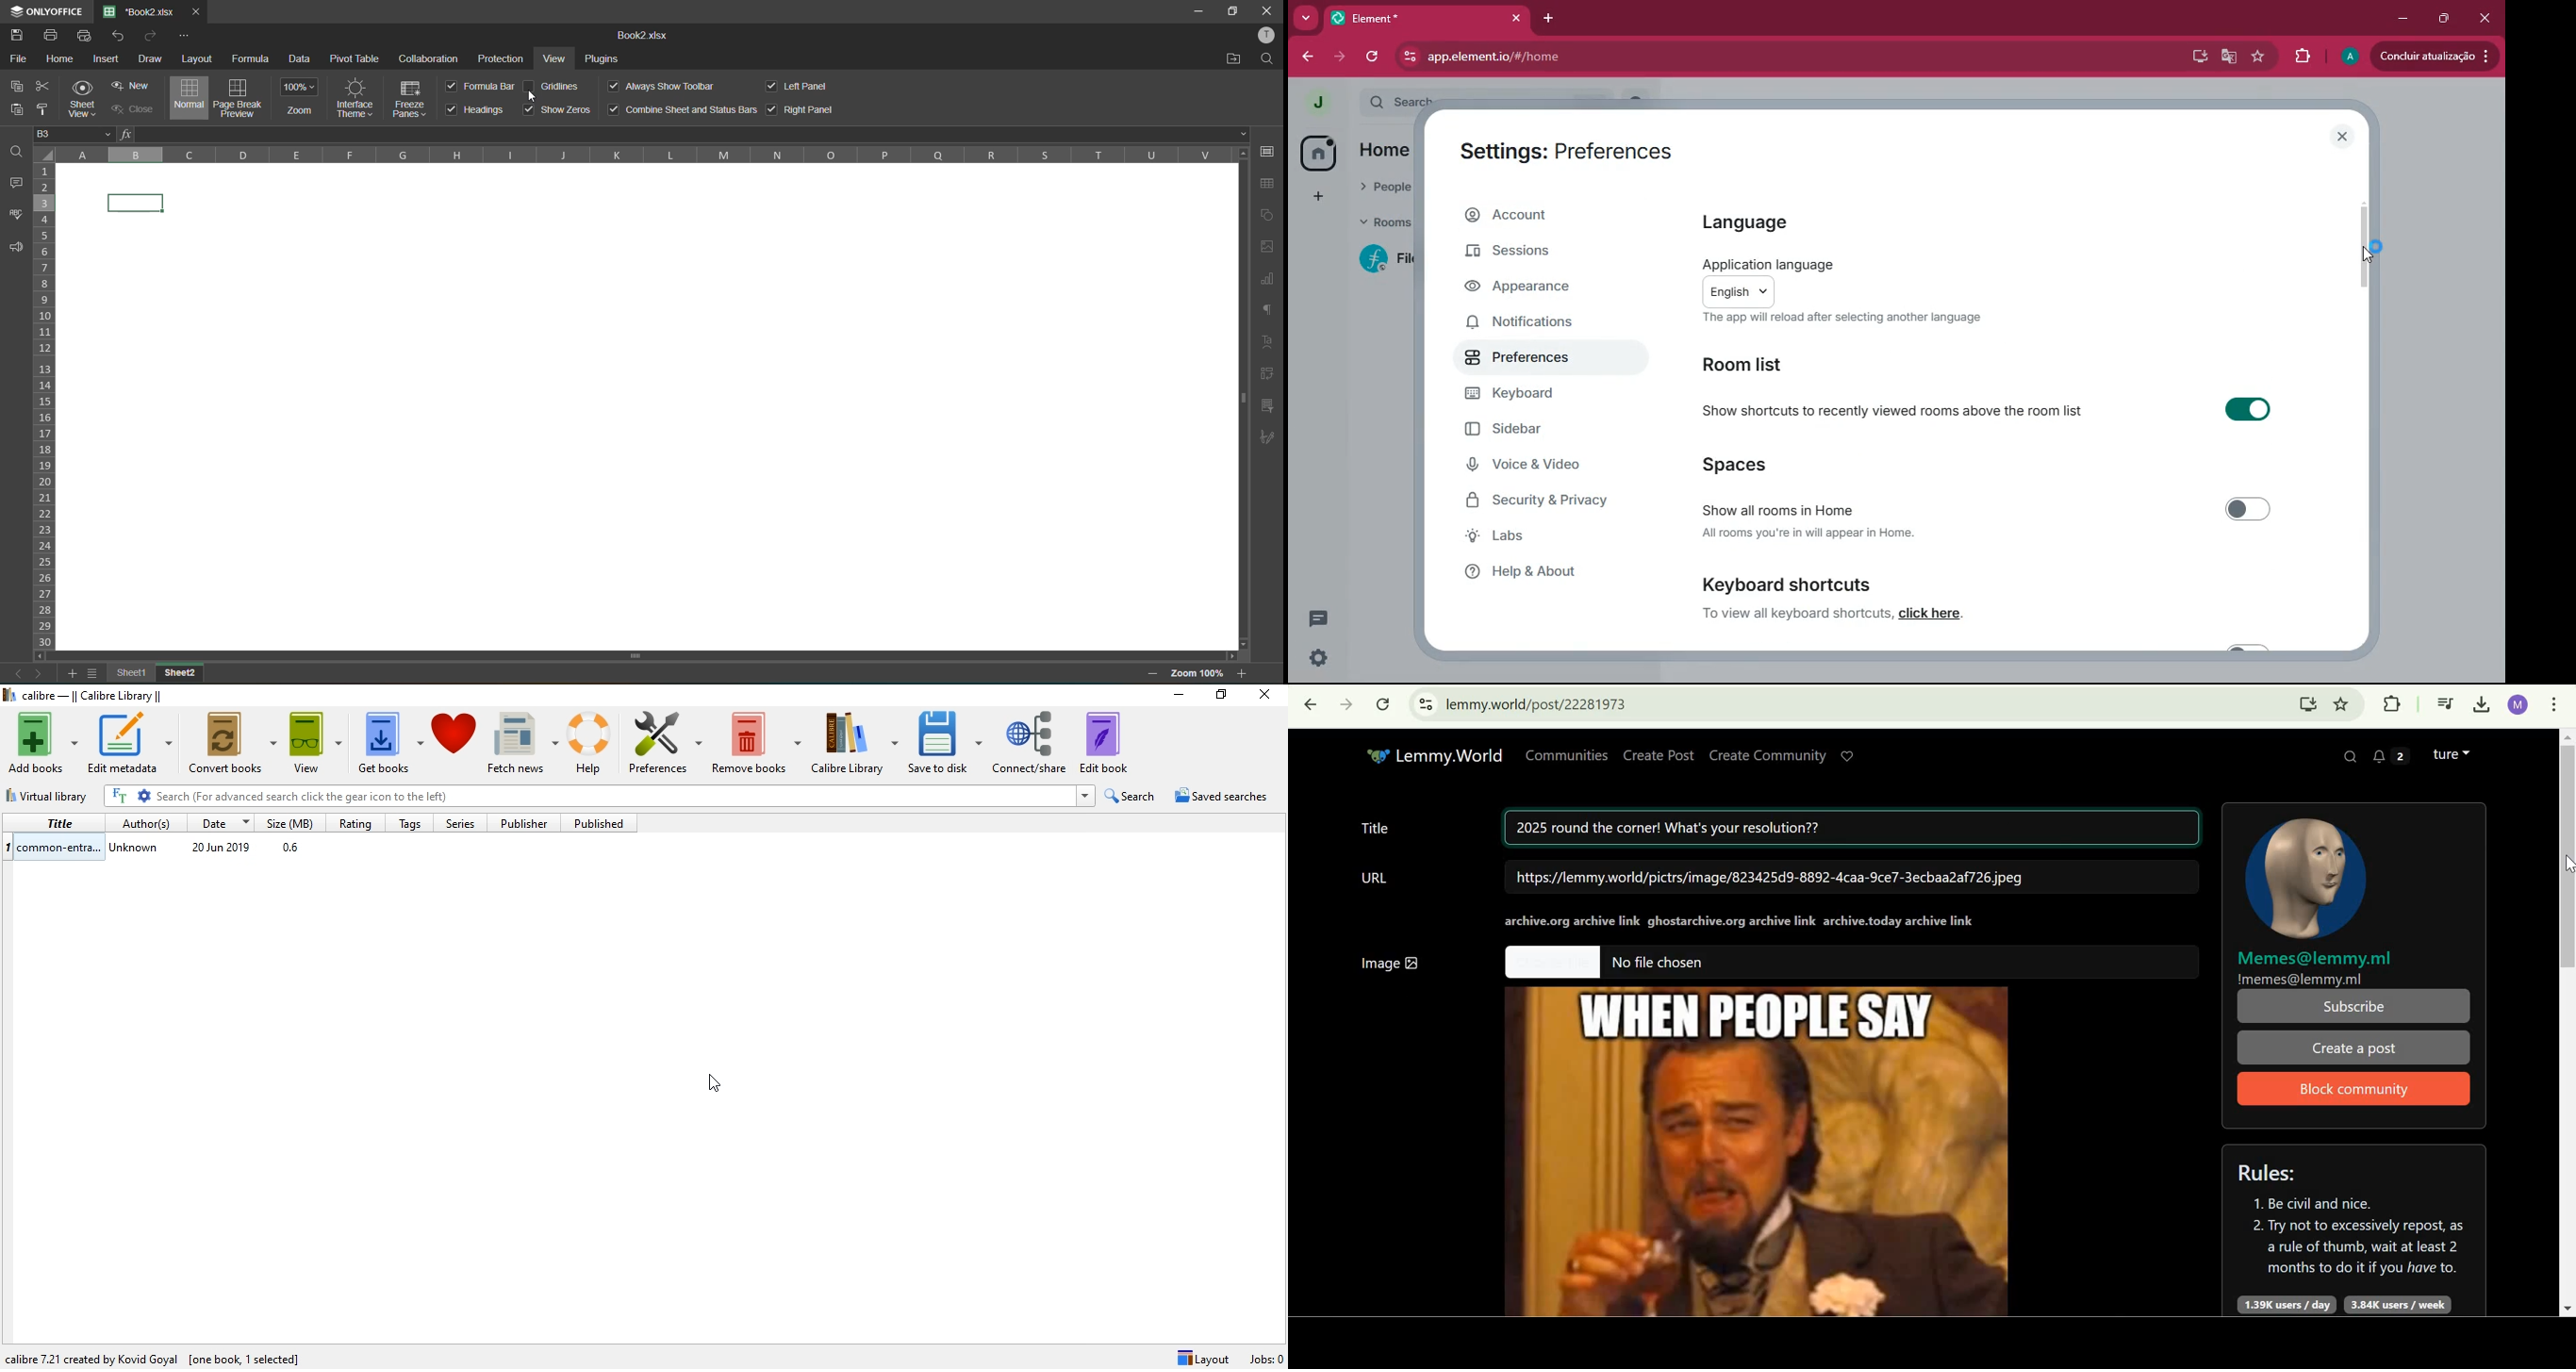 The height and width of the screenshot is (1372, 2576). What do you see at coordinates (178, 674) in the screenshot?
I see `sheet 2` at bounding box center [178, 674].